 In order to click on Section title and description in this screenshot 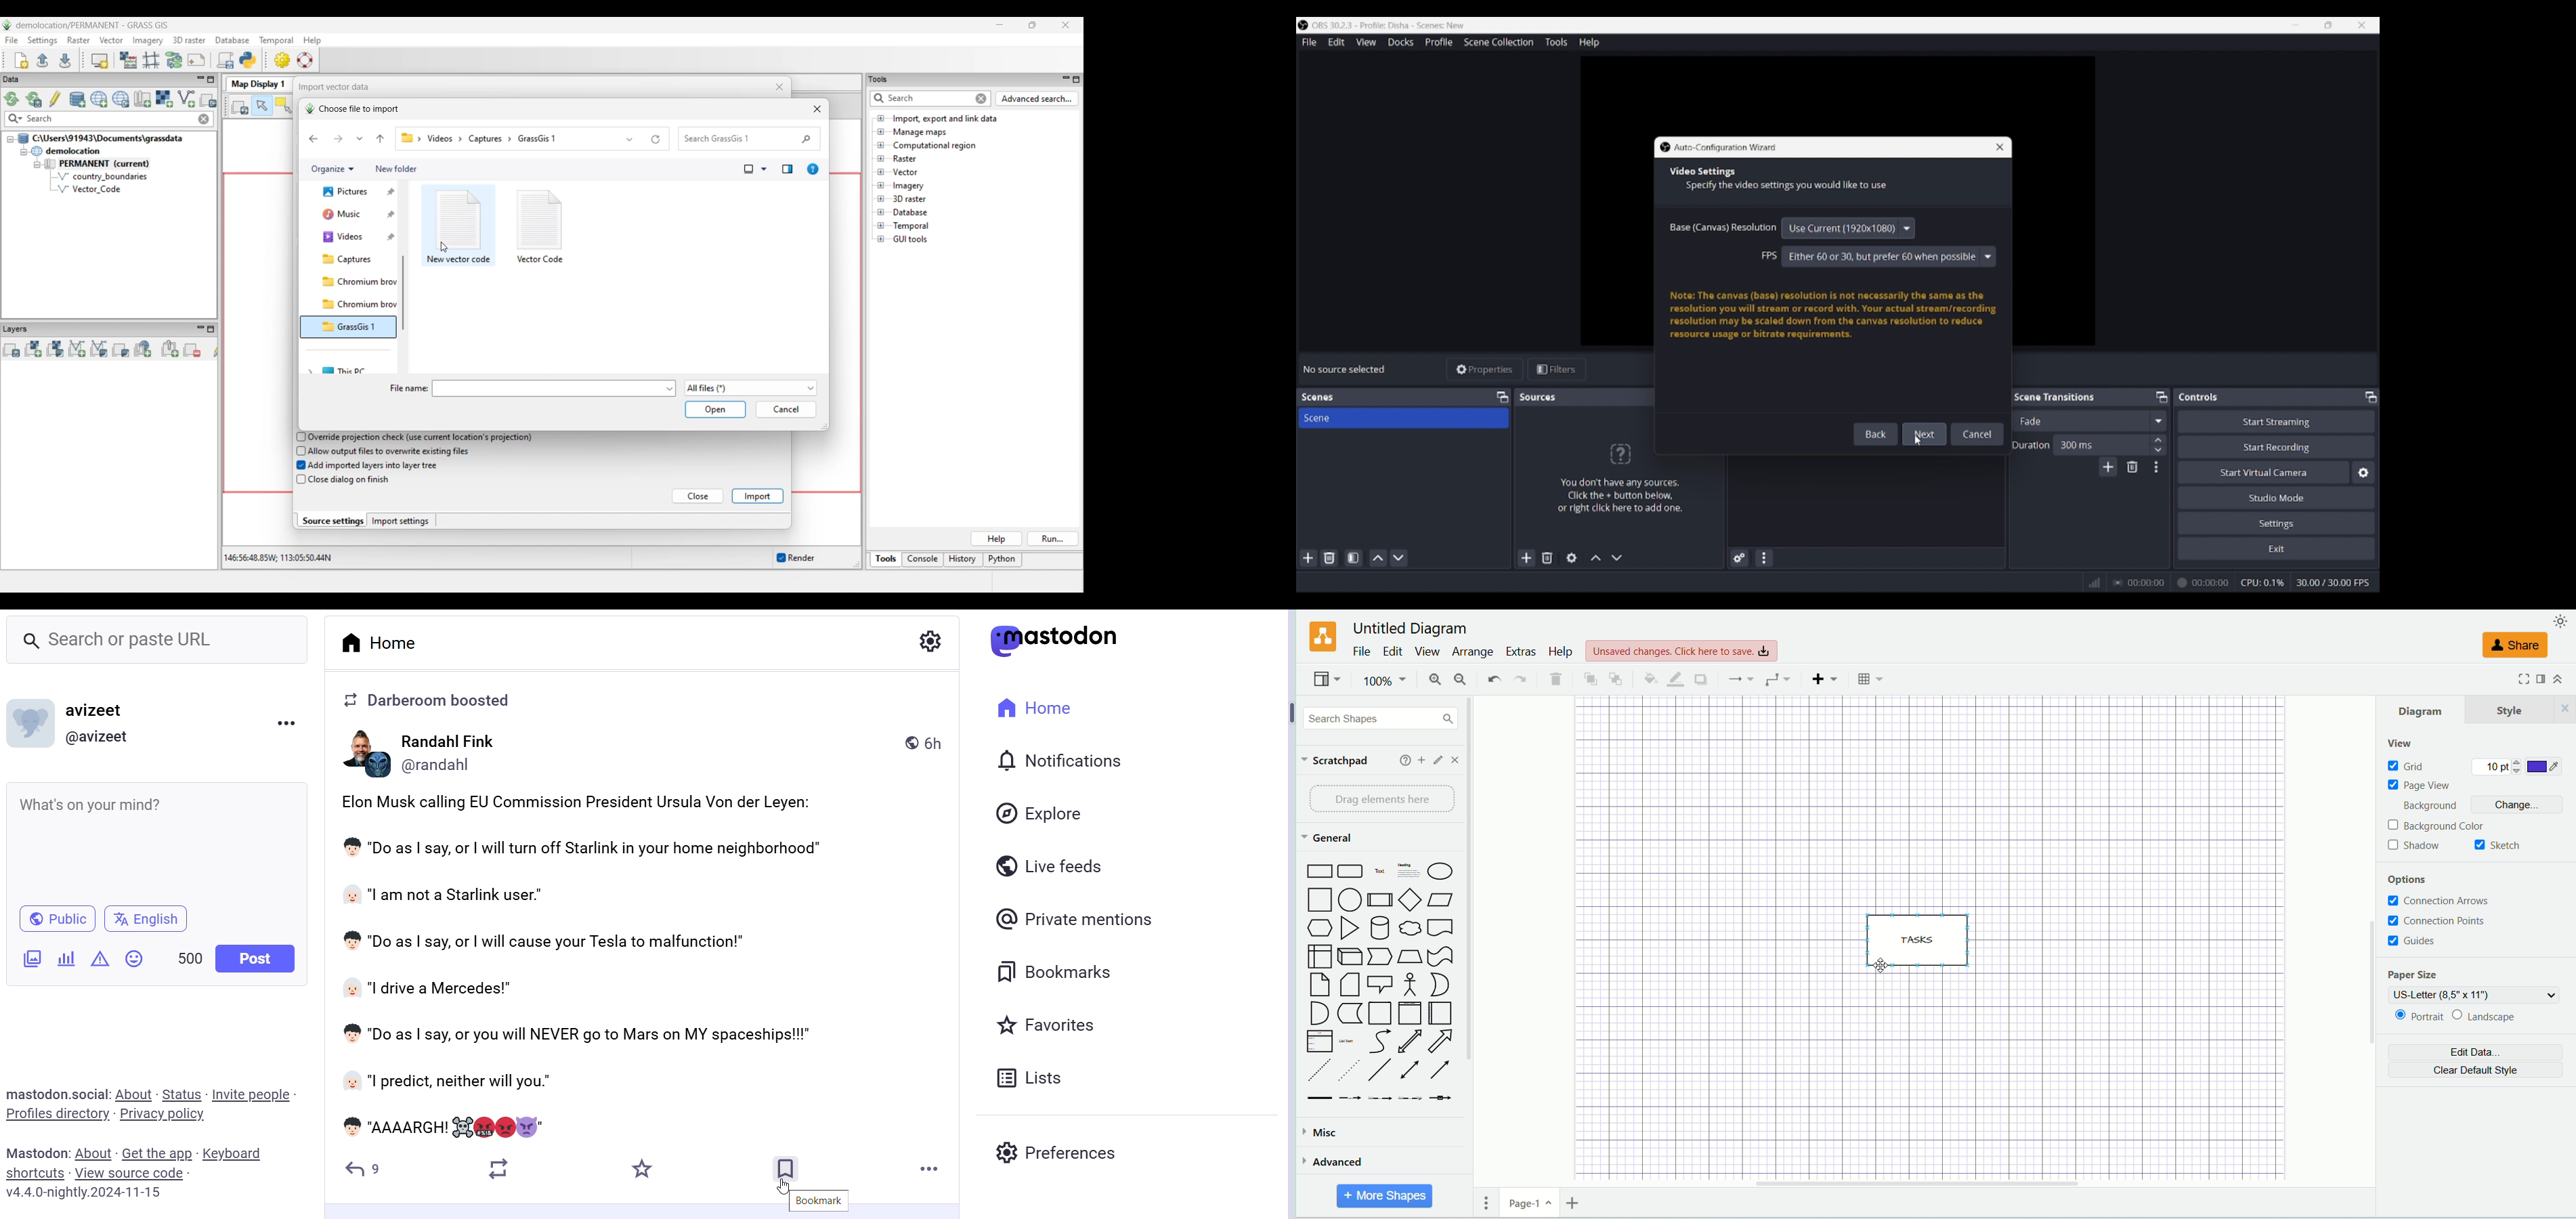, I will do `click(1780, 180)`.